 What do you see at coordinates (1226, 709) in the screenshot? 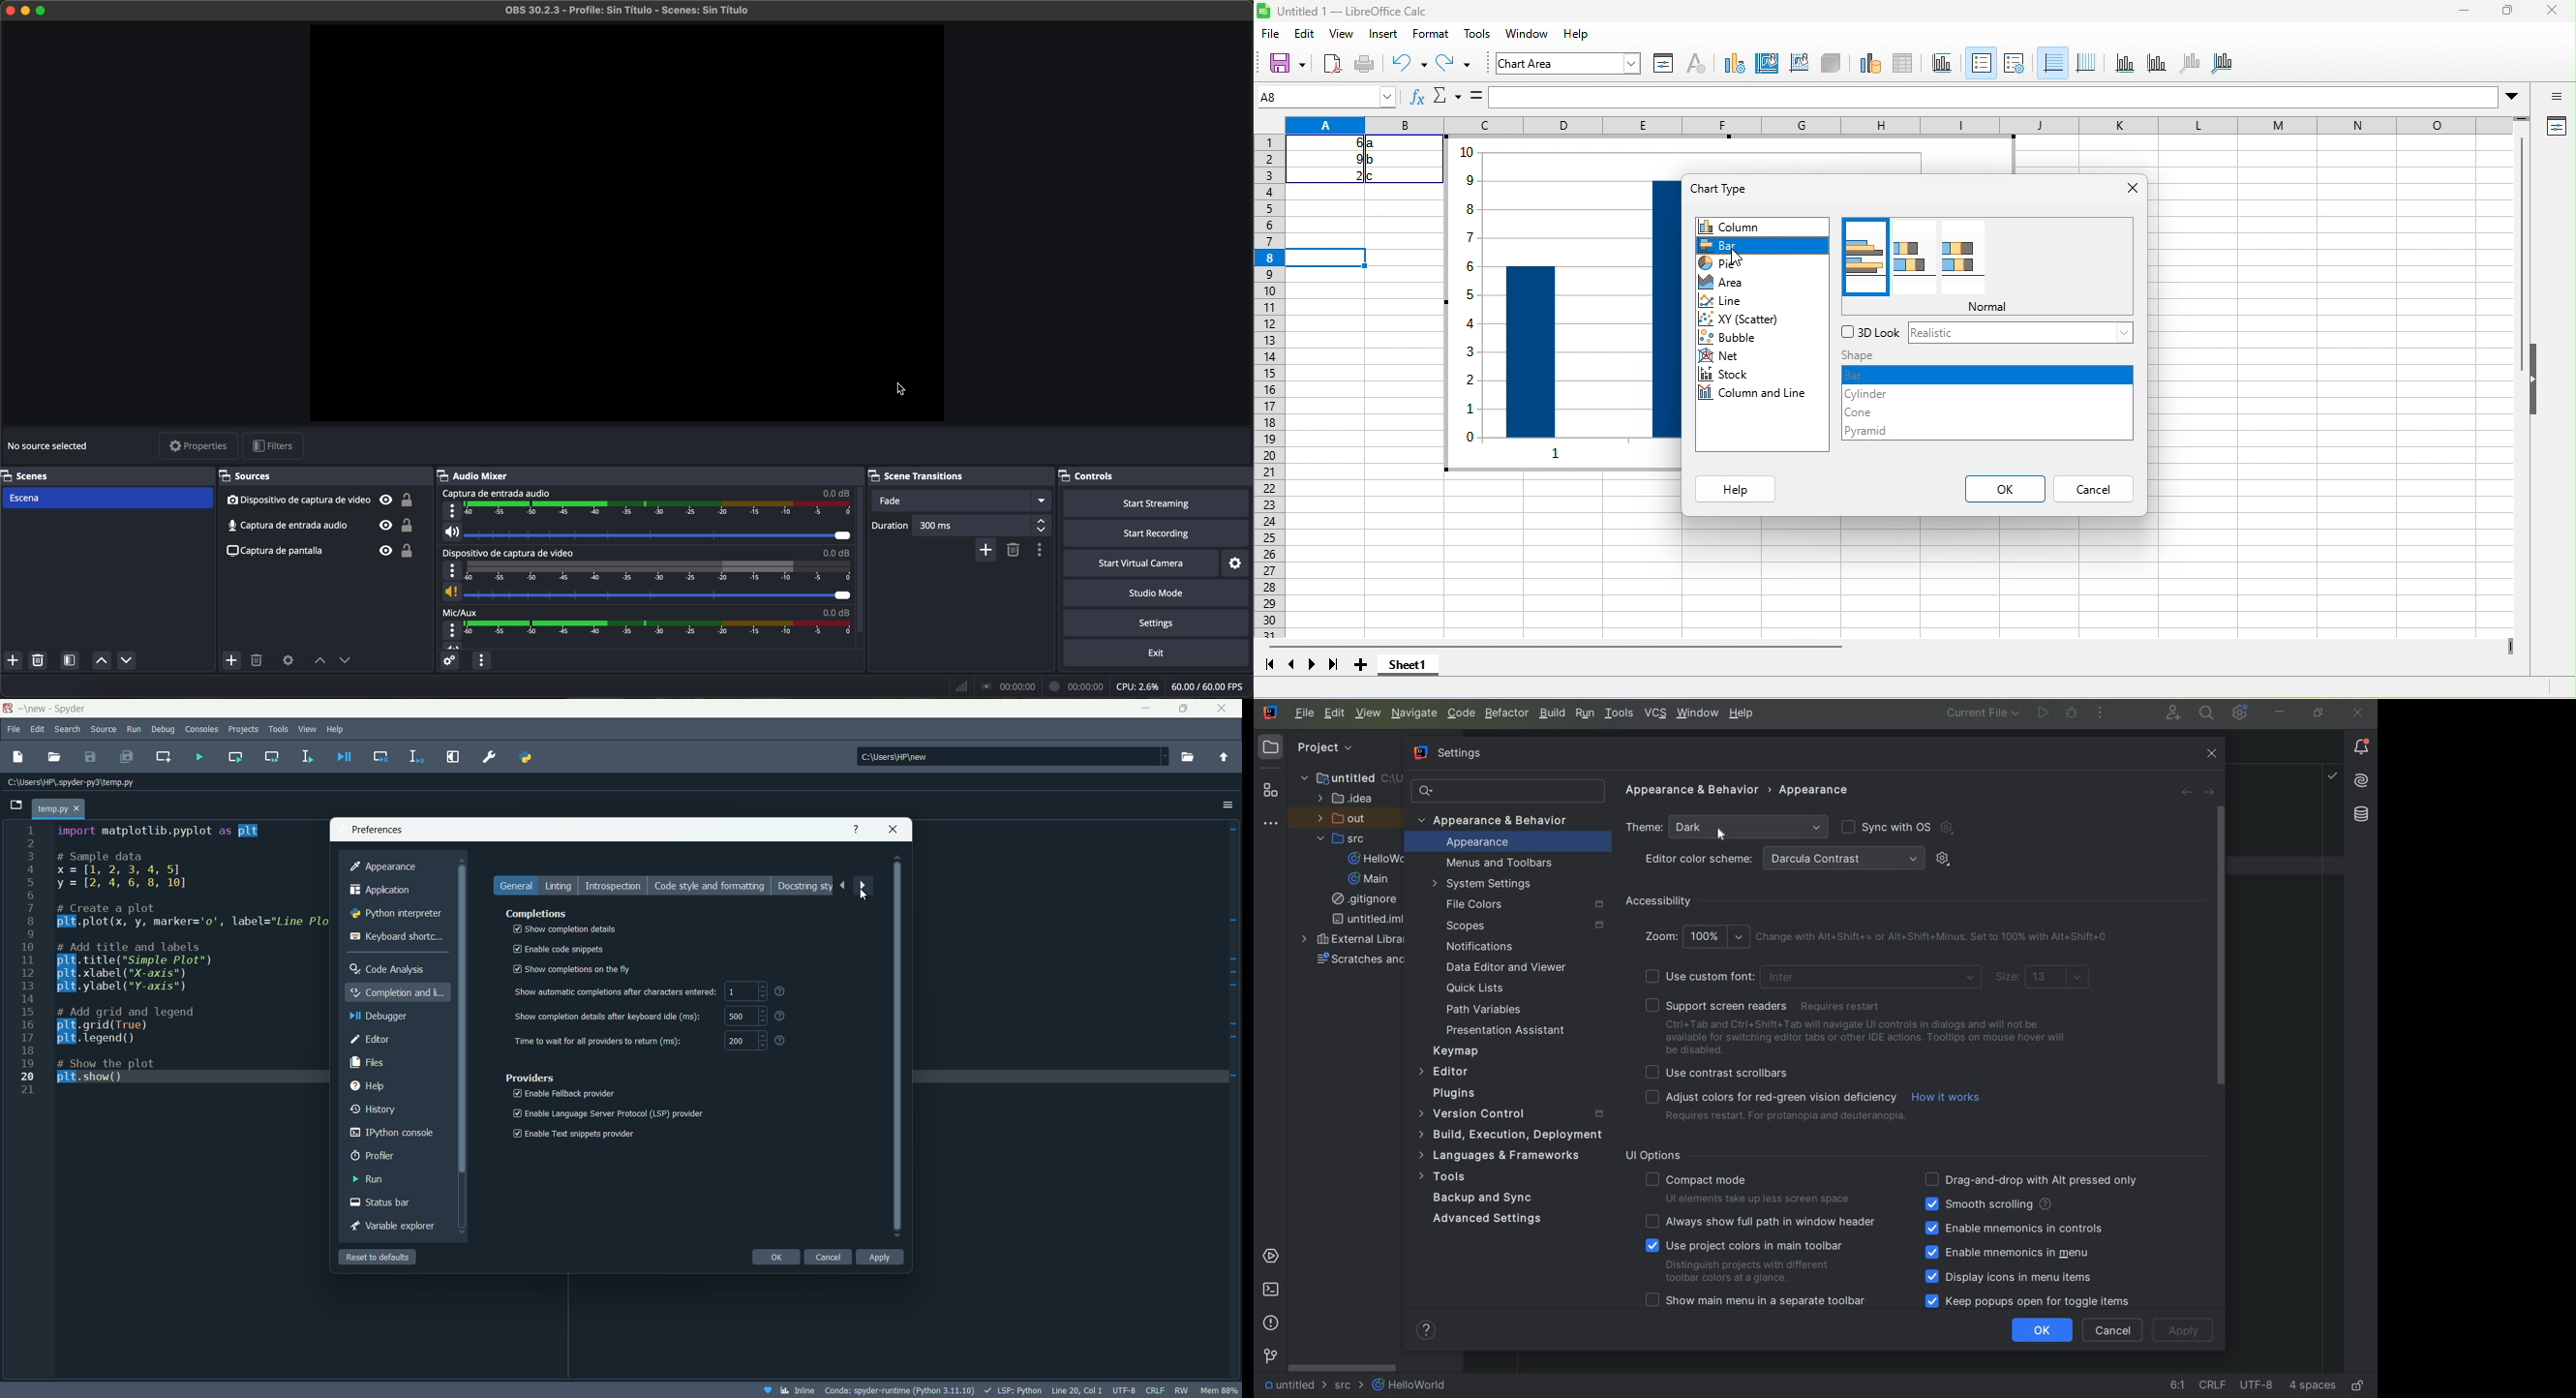
I see `close app` at bounding box center [1226, 709].